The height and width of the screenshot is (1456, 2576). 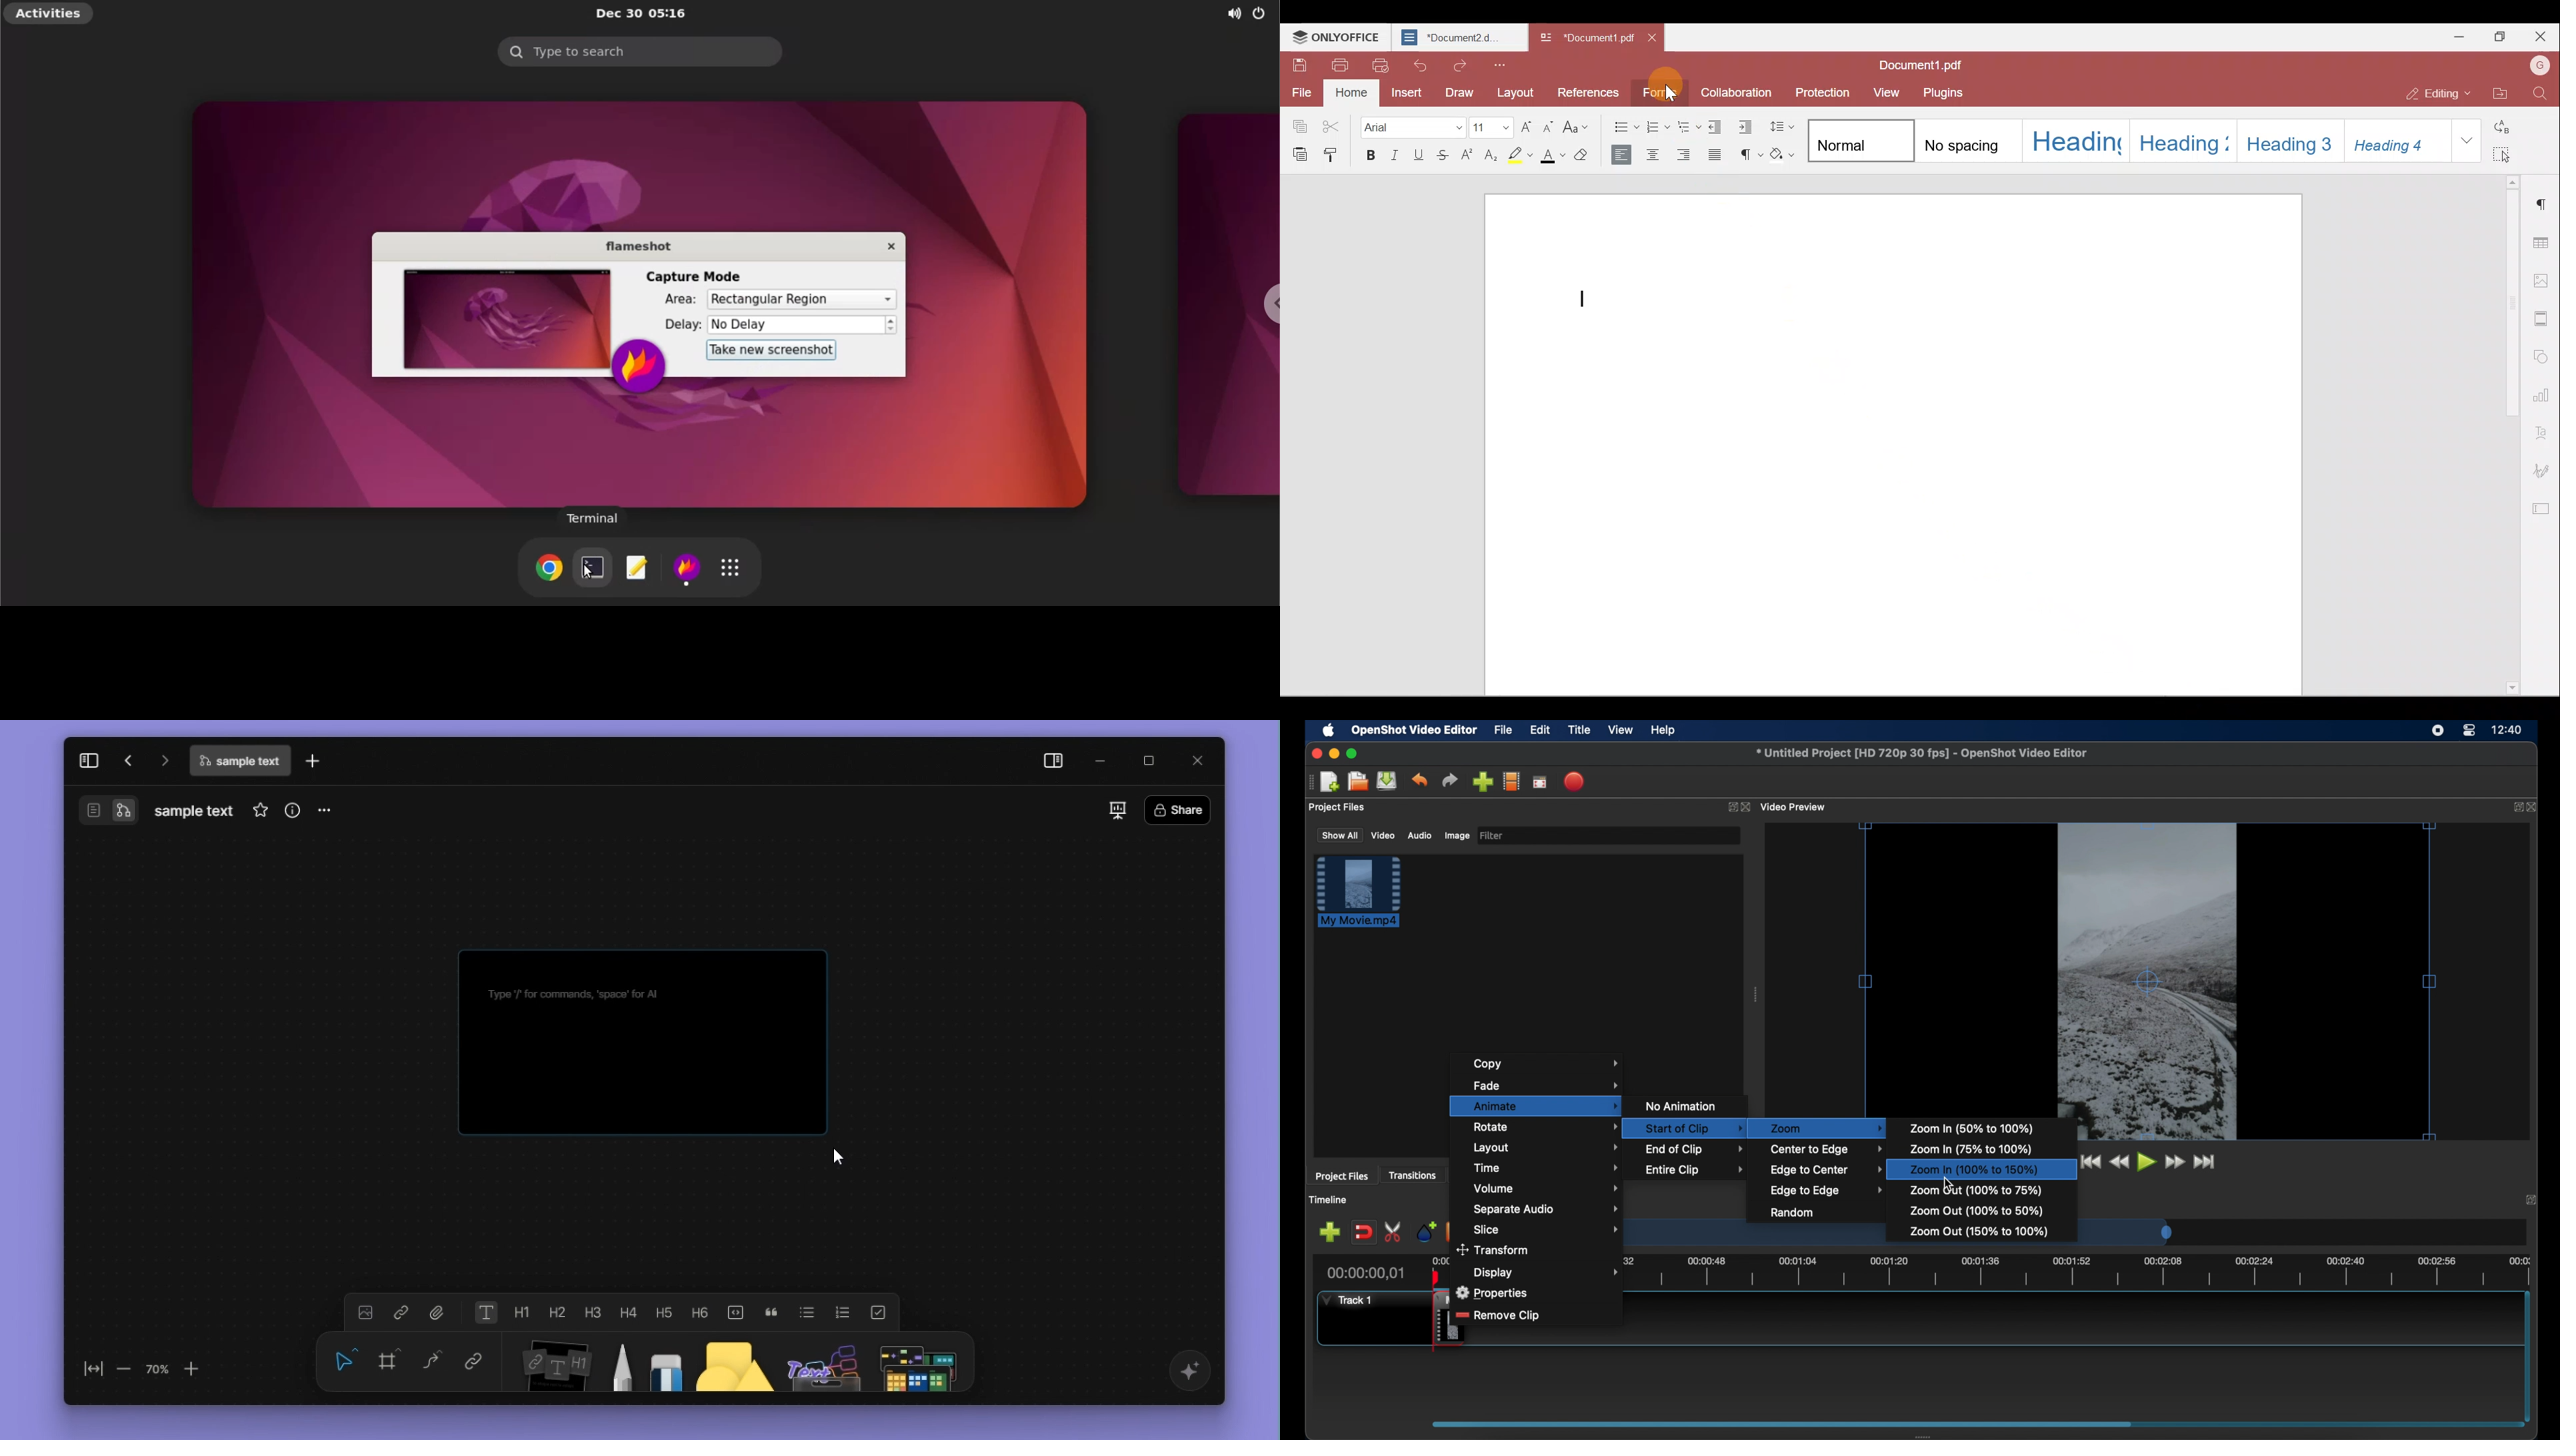 What do you see at coordinates (317, 761) in the screenshot?
I see `new tab` at bounding box center [317, 761].